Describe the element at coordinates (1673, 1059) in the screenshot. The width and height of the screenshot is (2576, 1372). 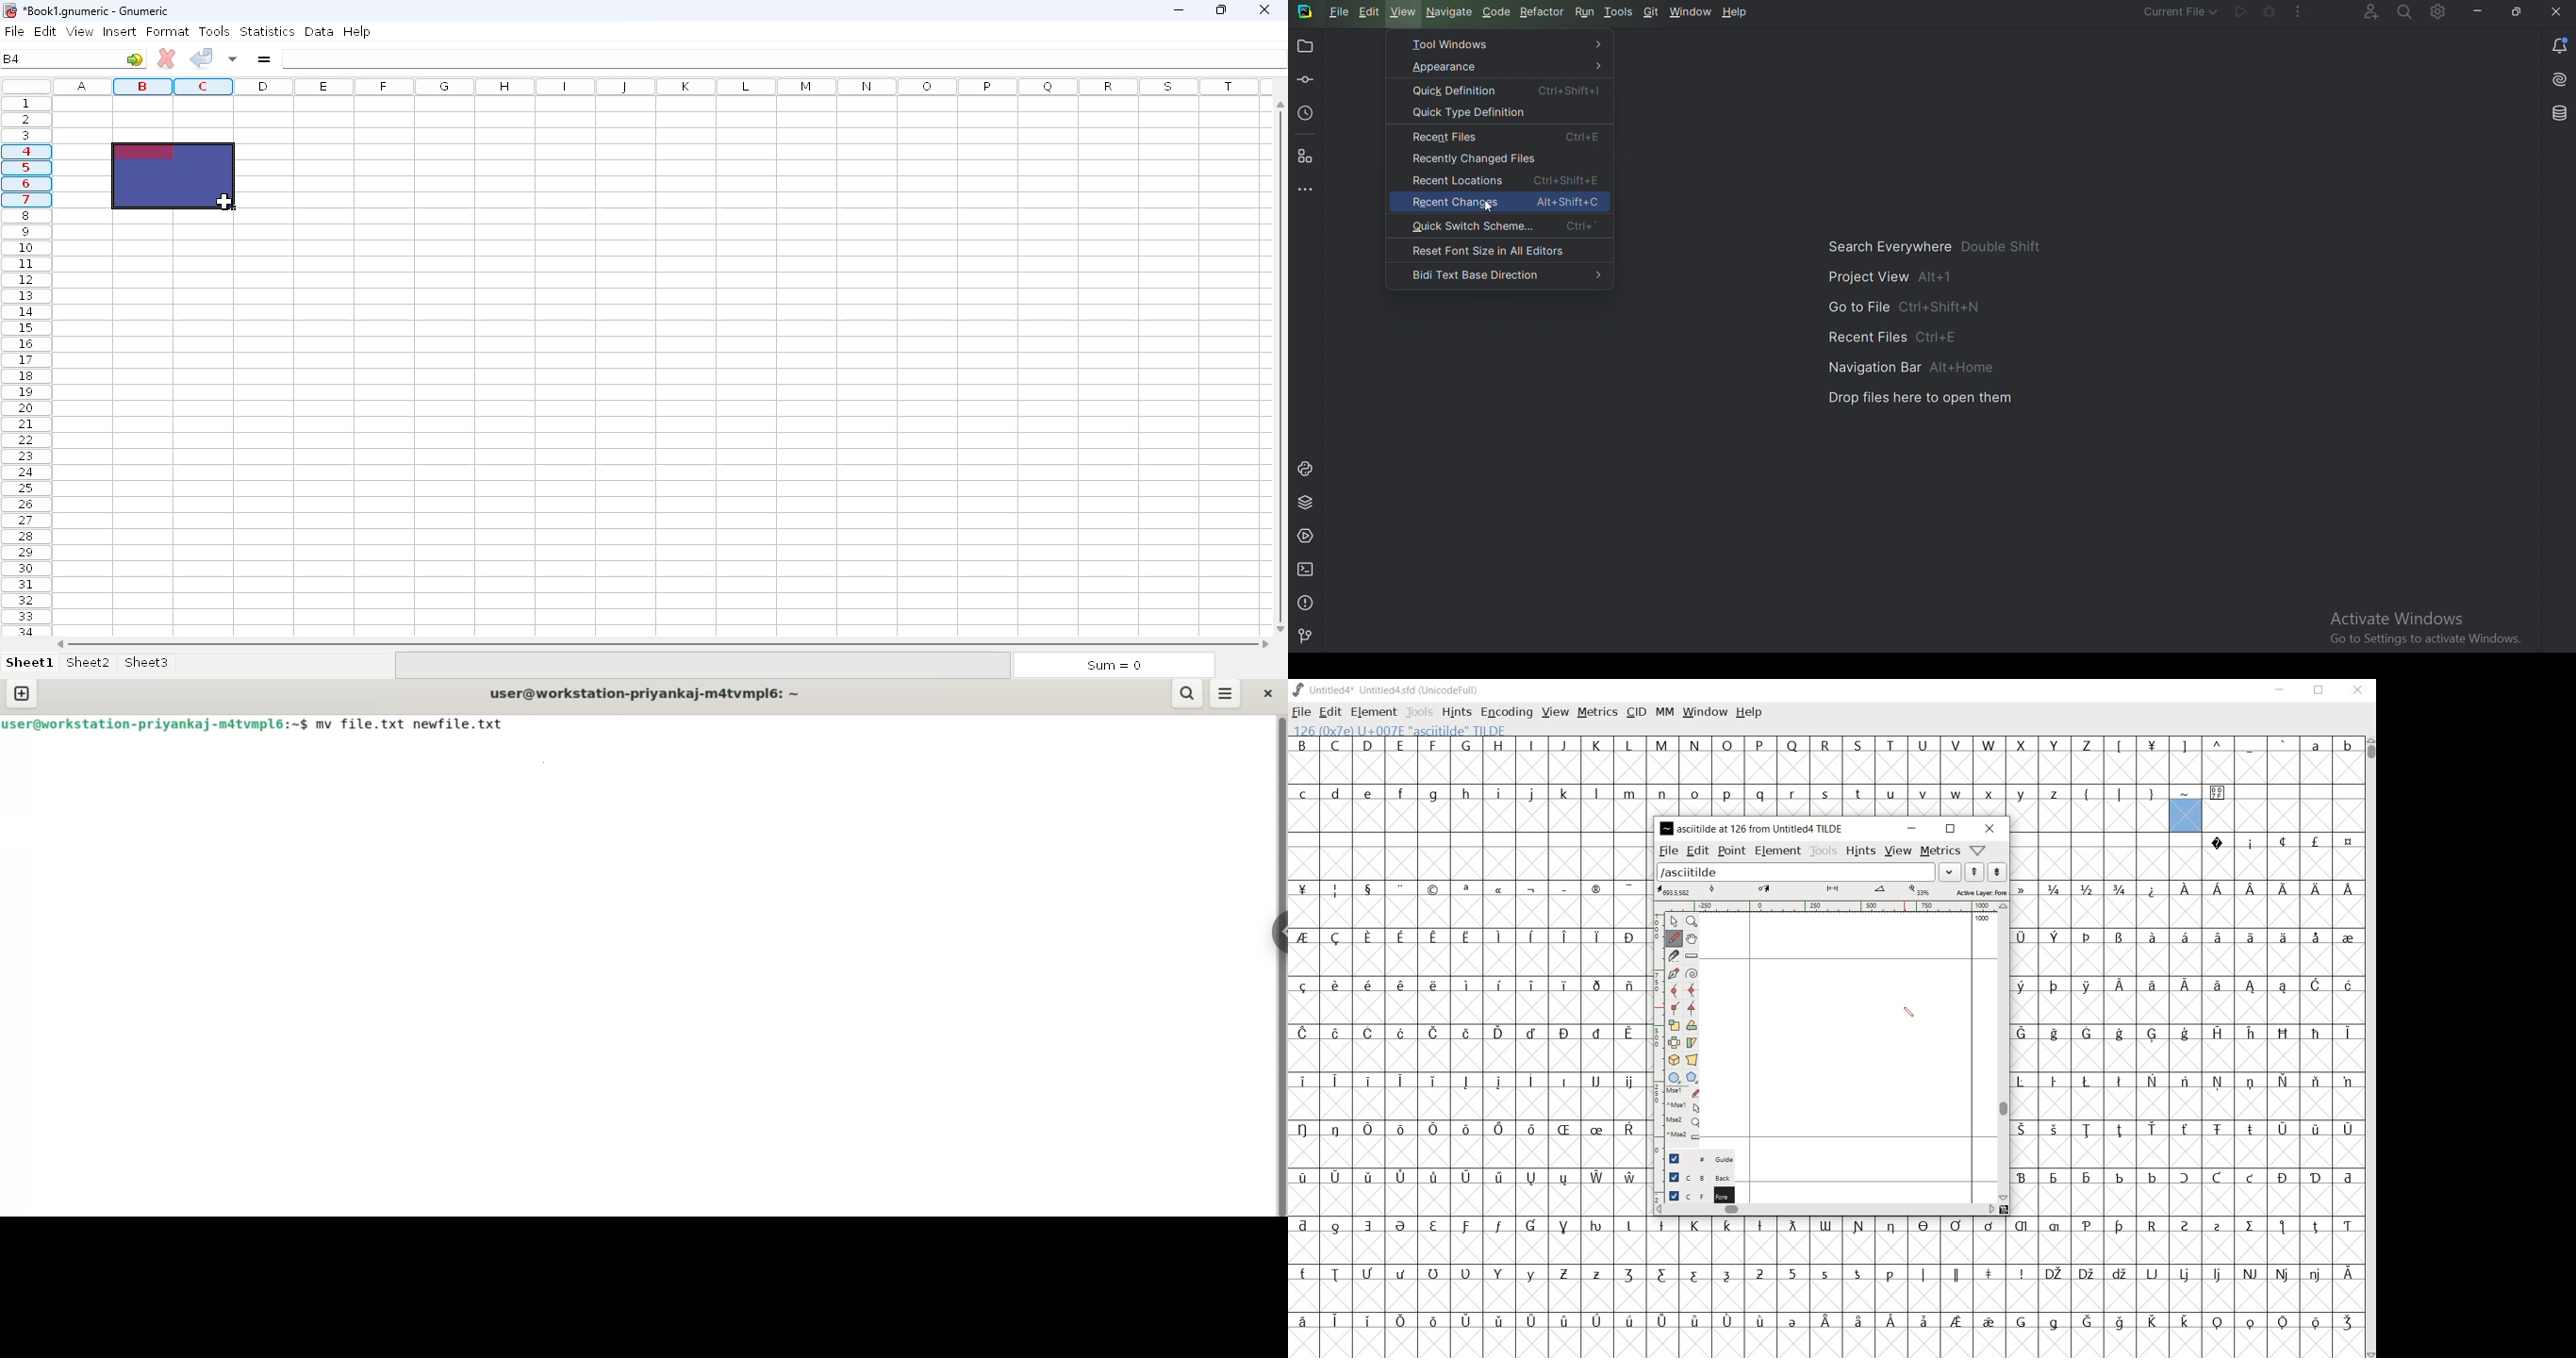
I see `perform a perspective transformation on the selection` at that location.